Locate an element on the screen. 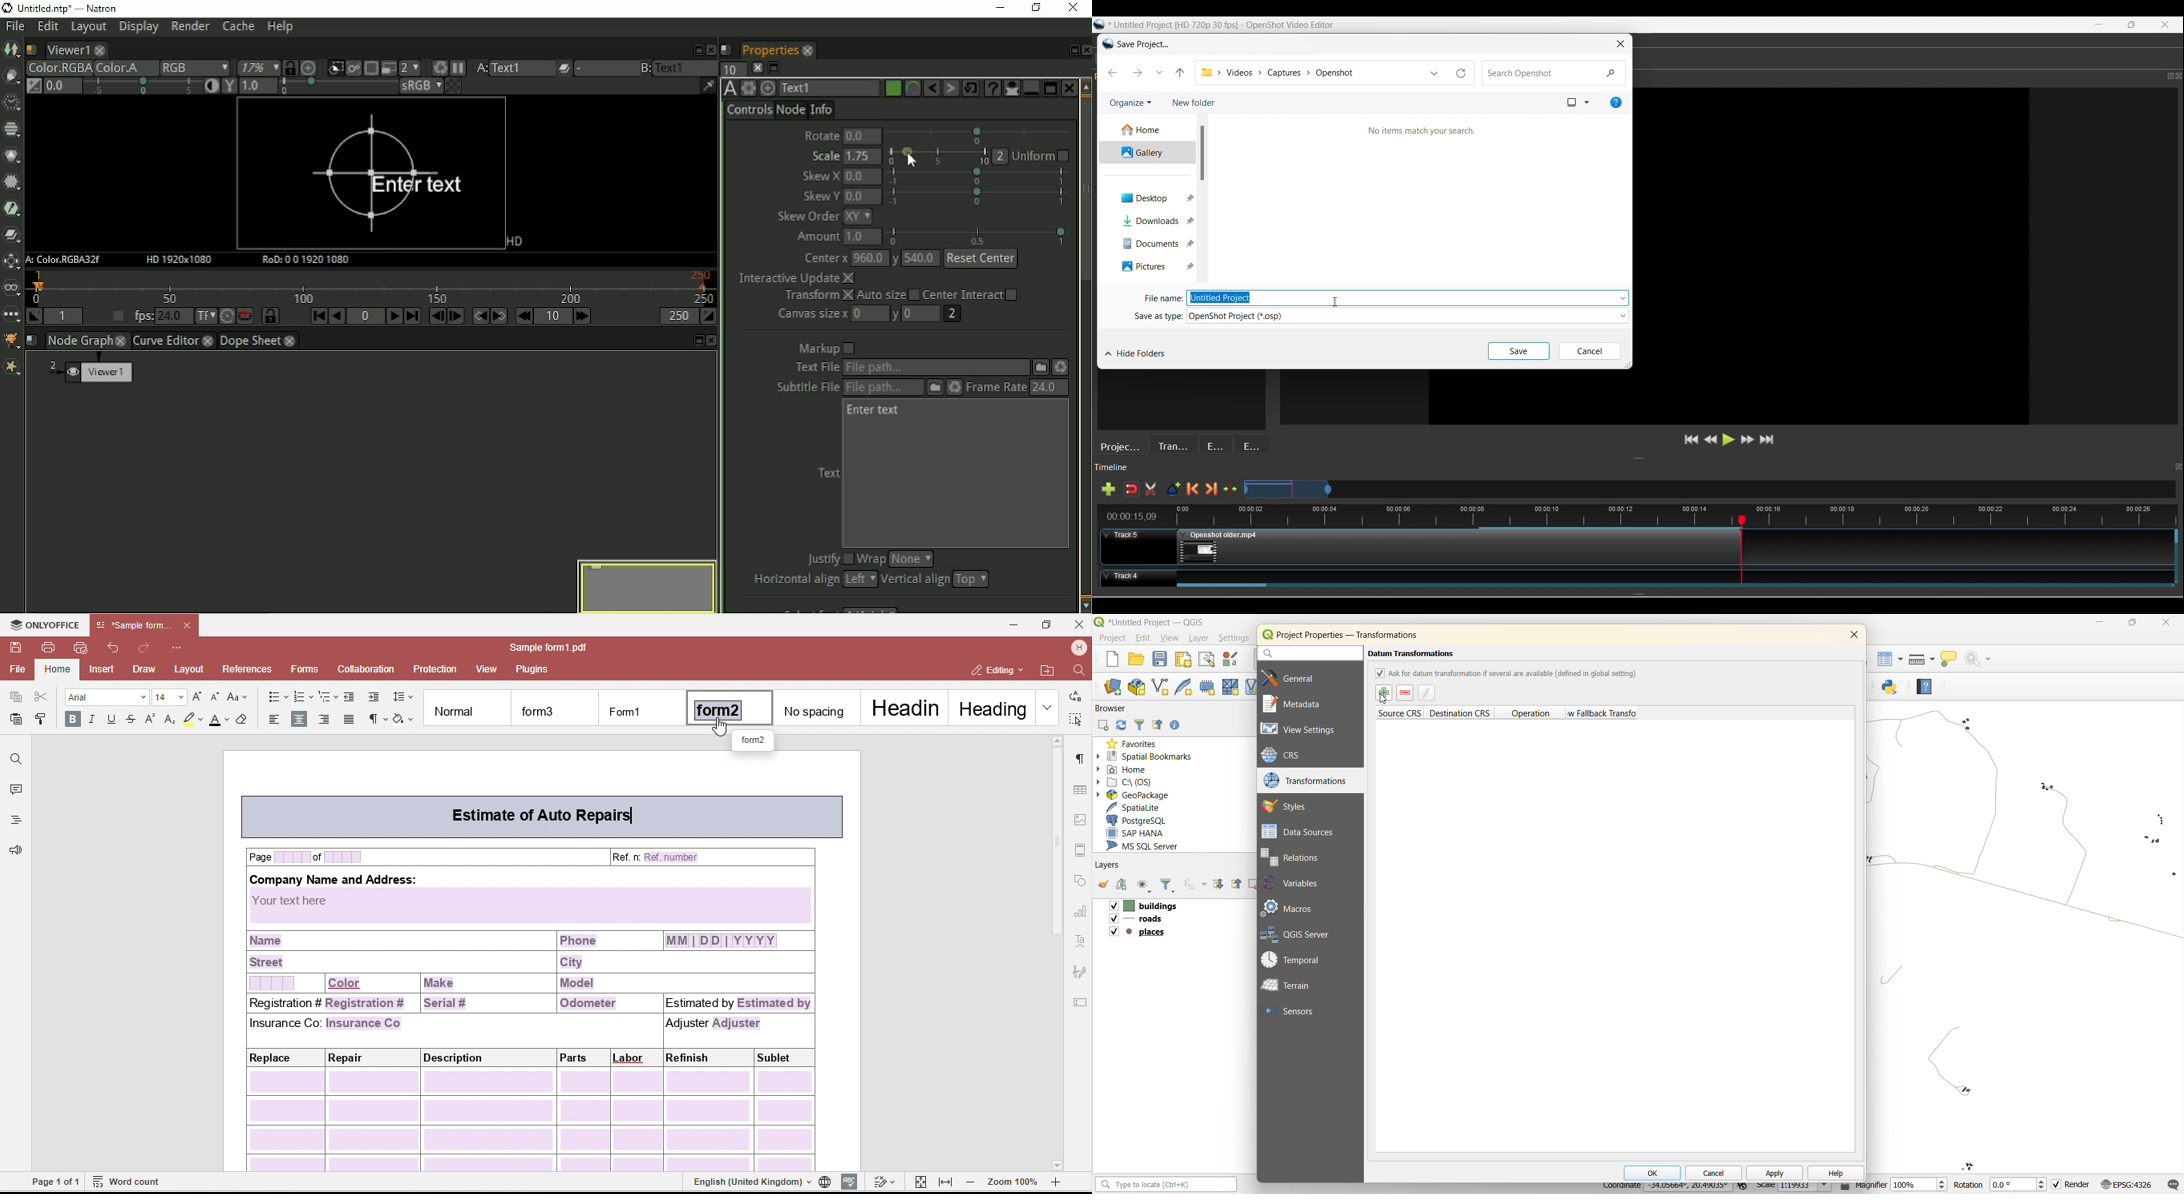 The width and height of the screenshot is (2184, 1204). Track Header for track 5 is located at coordinates (1138, 546).